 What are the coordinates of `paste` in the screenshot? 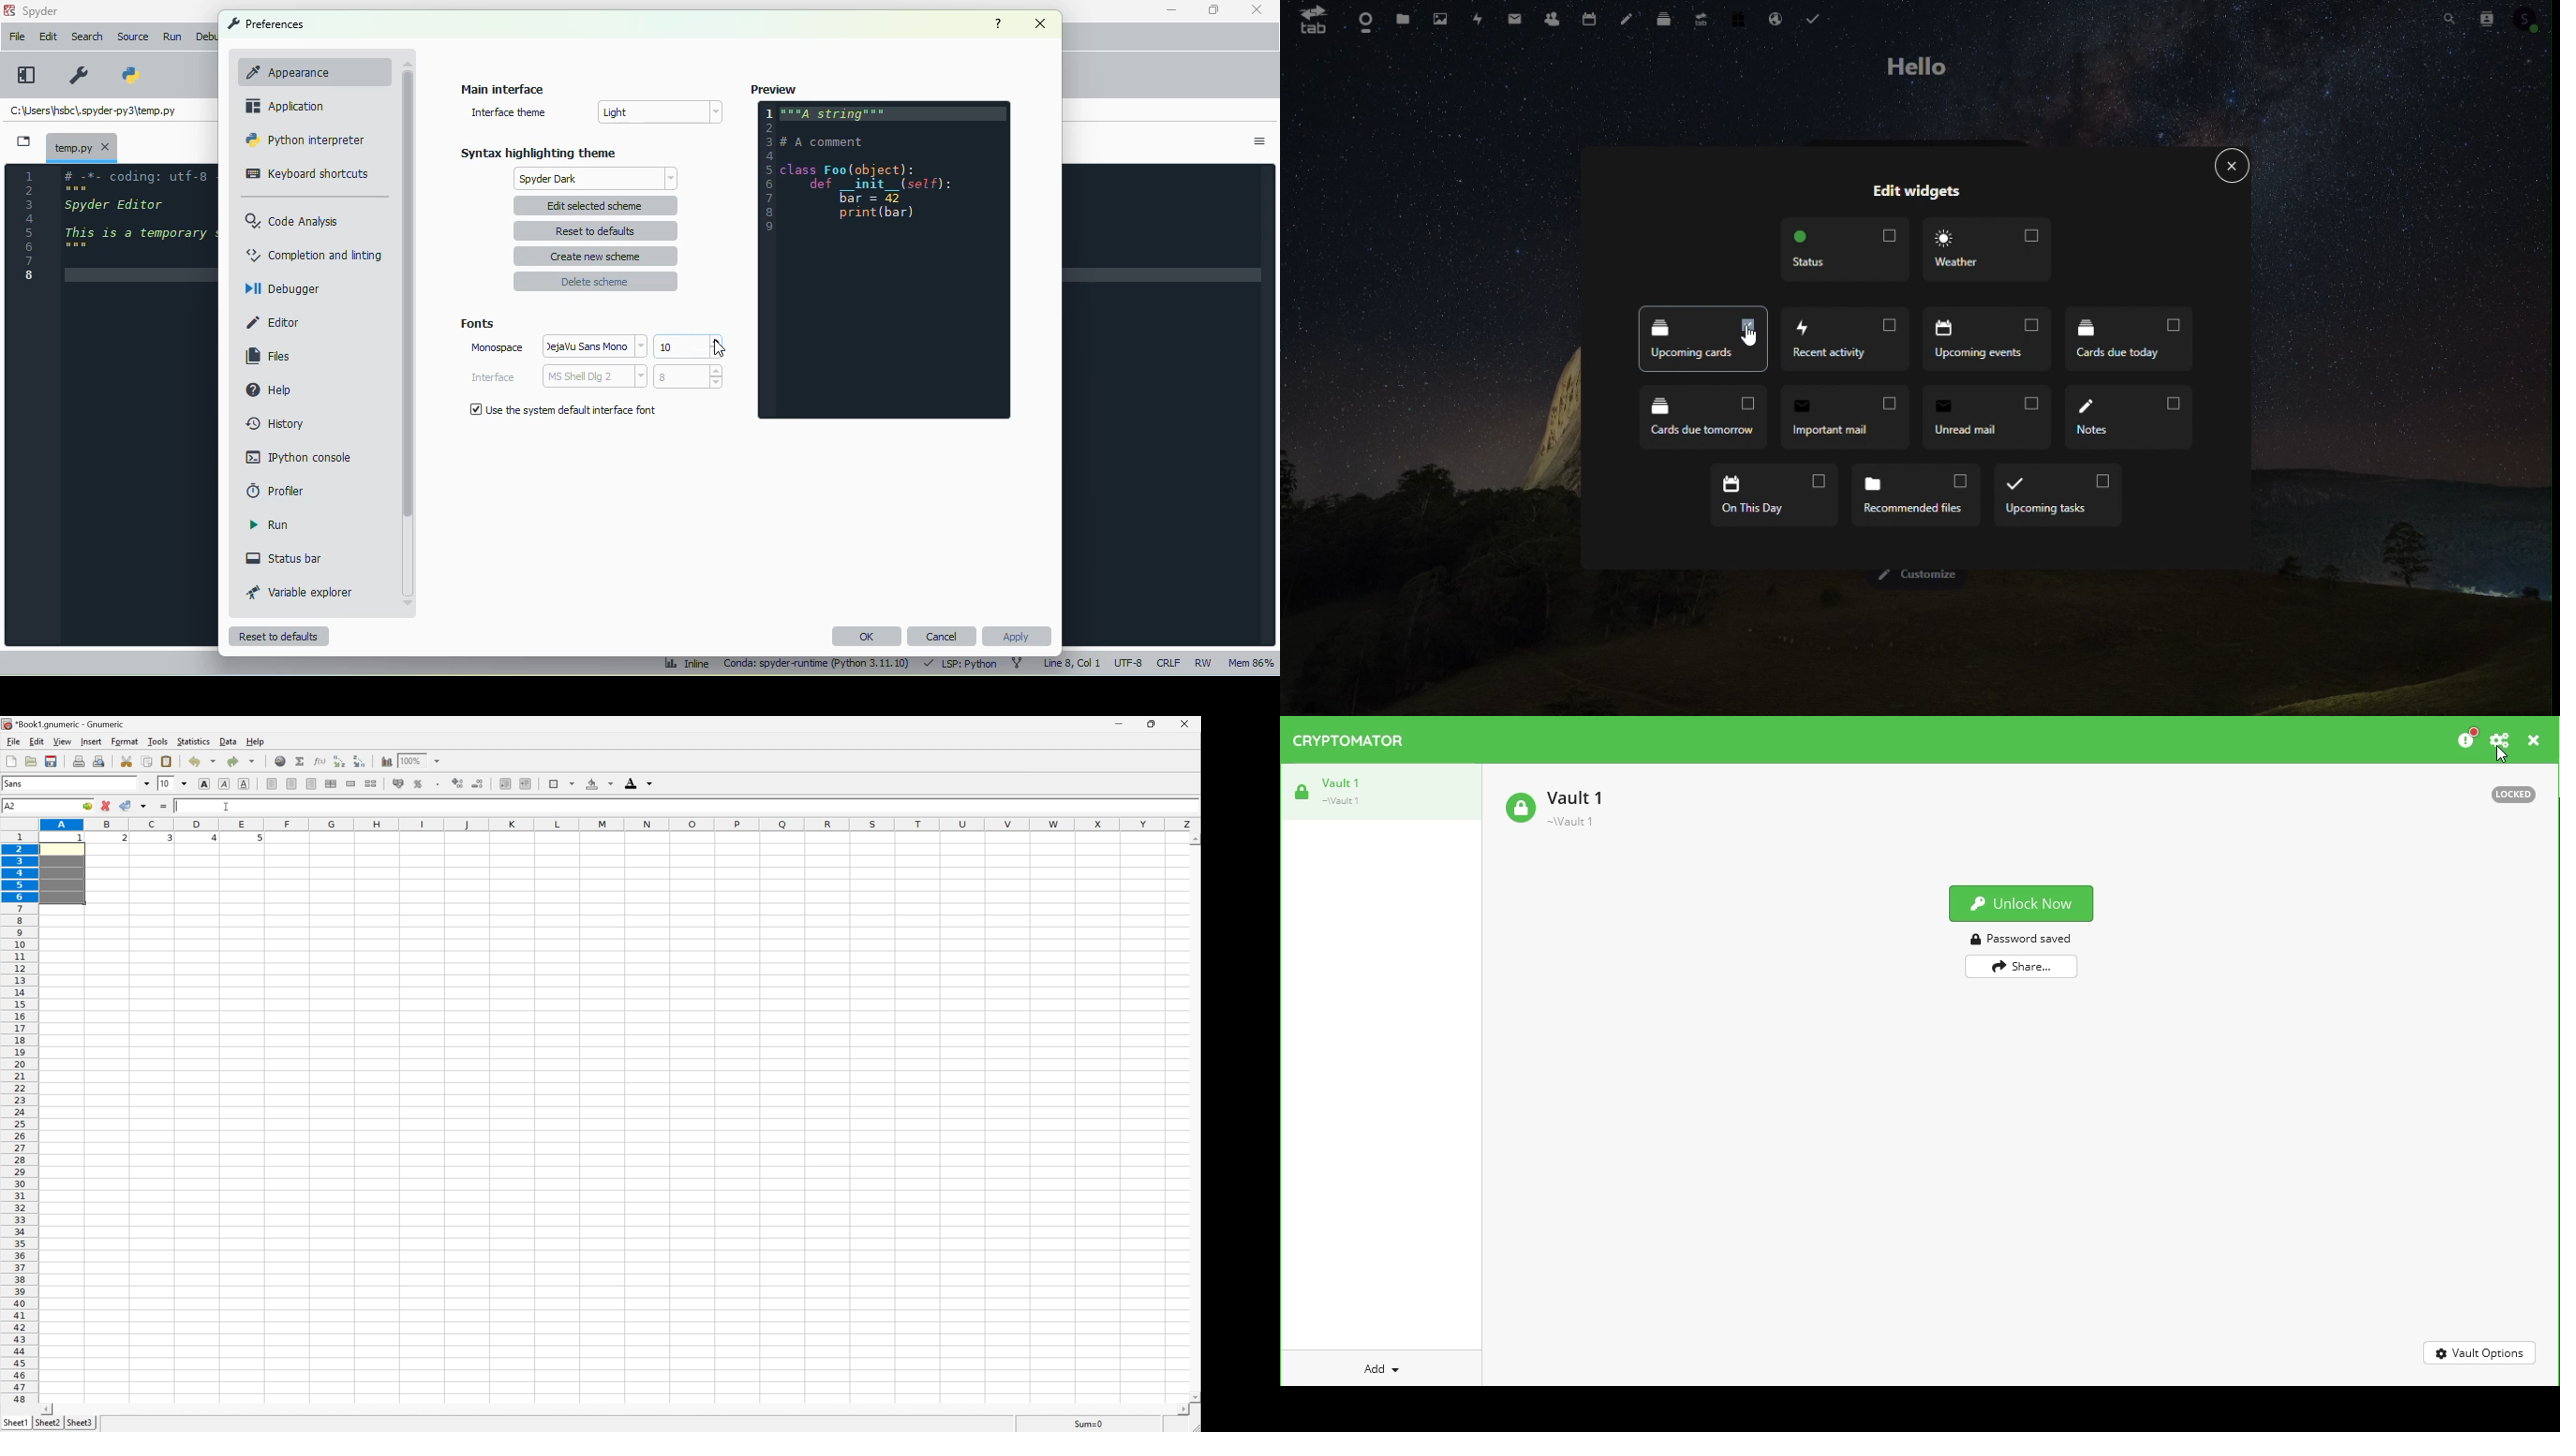 It's located at (166, 760).